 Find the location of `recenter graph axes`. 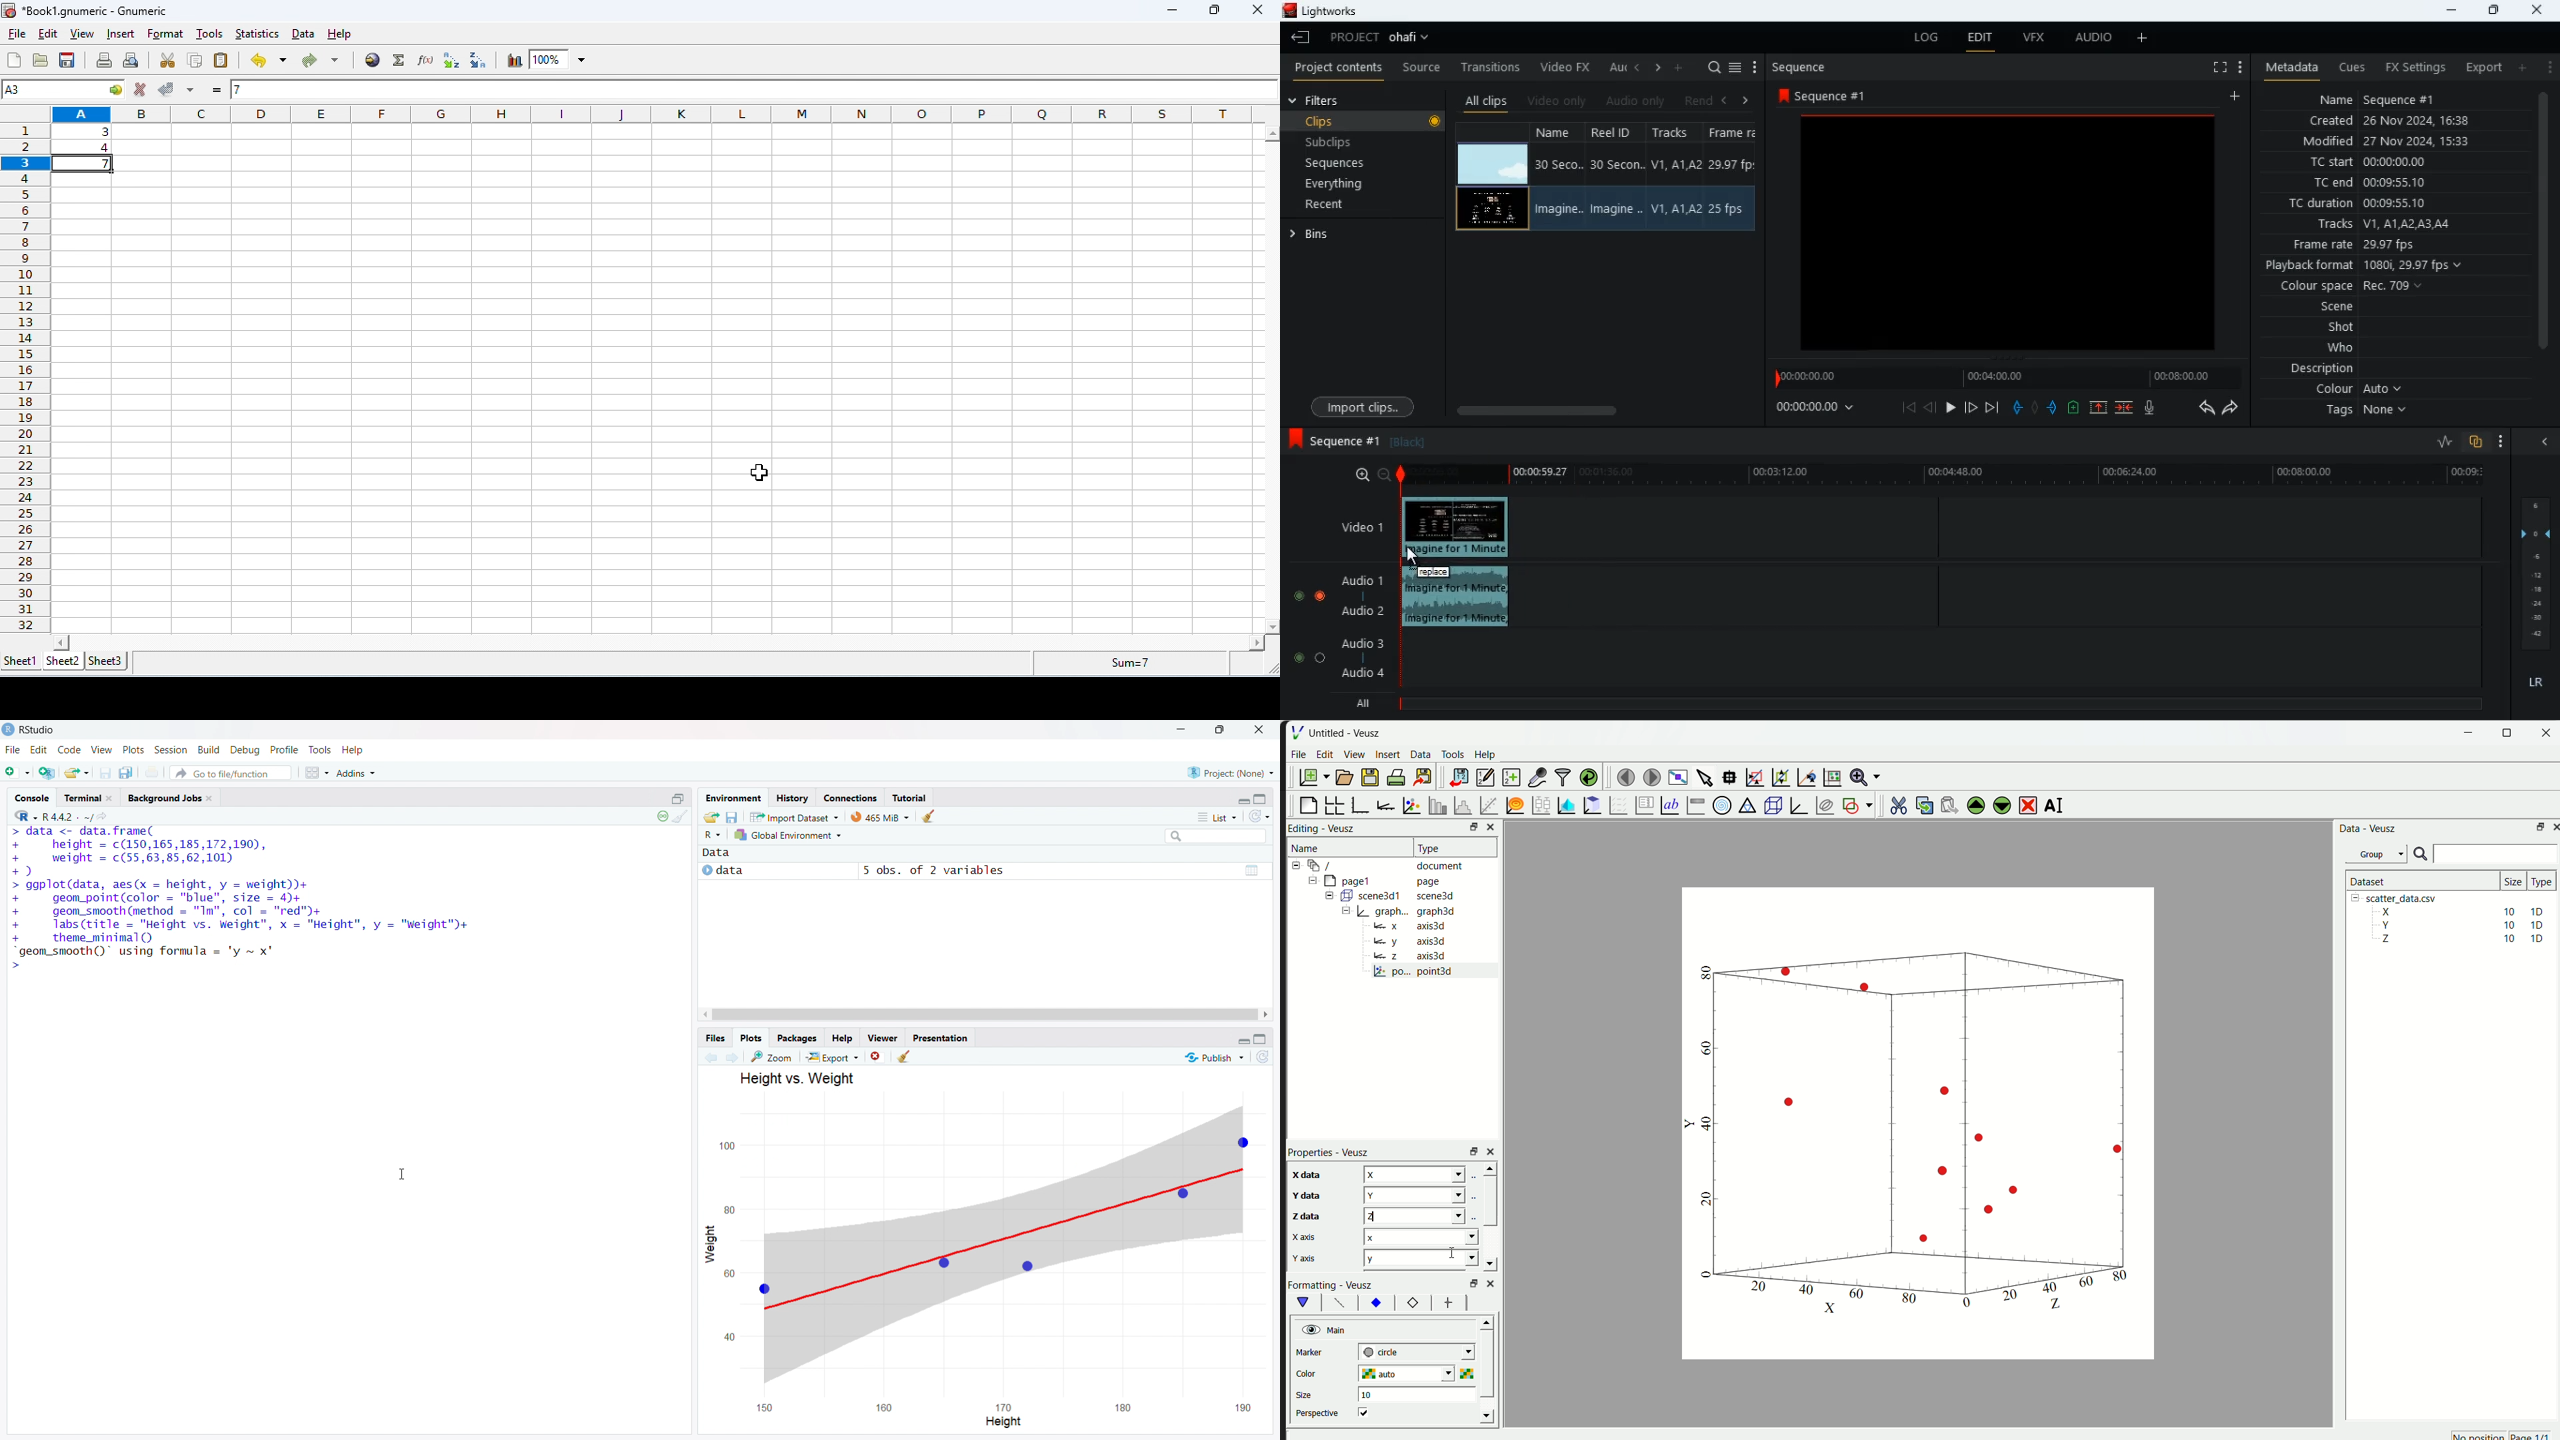

recenter graph axes is located at coordinates (1803, 775).